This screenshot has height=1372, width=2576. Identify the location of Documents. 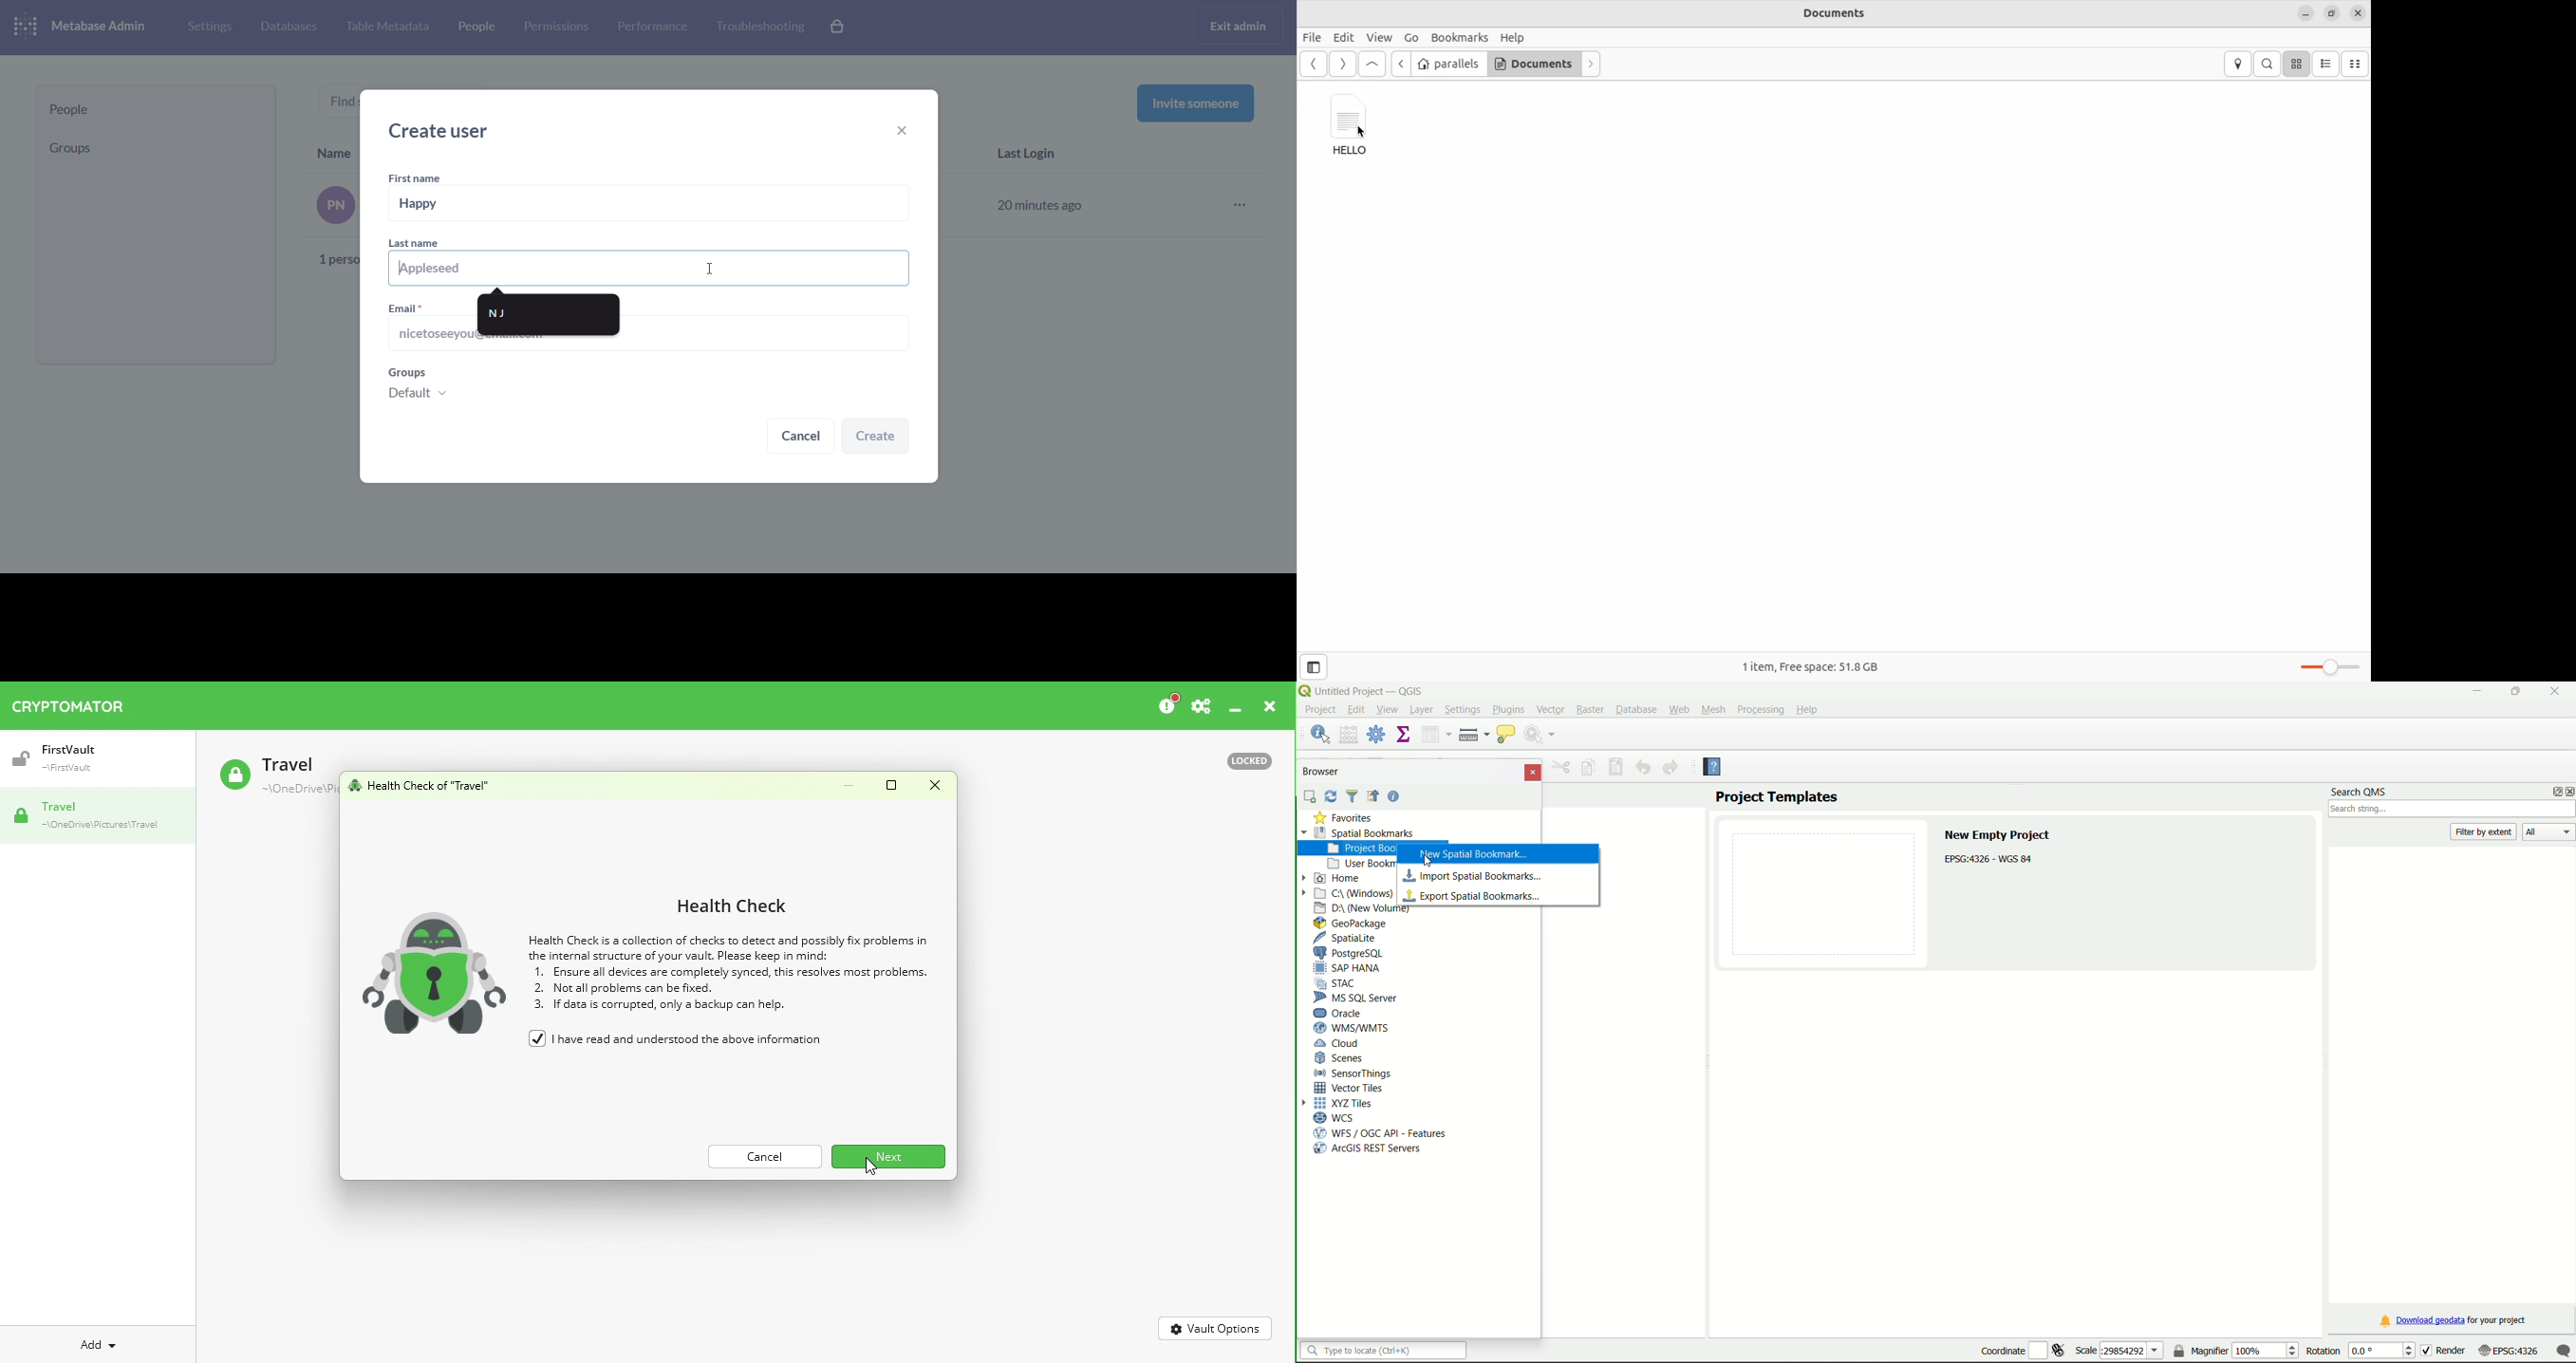
(1836, 15).